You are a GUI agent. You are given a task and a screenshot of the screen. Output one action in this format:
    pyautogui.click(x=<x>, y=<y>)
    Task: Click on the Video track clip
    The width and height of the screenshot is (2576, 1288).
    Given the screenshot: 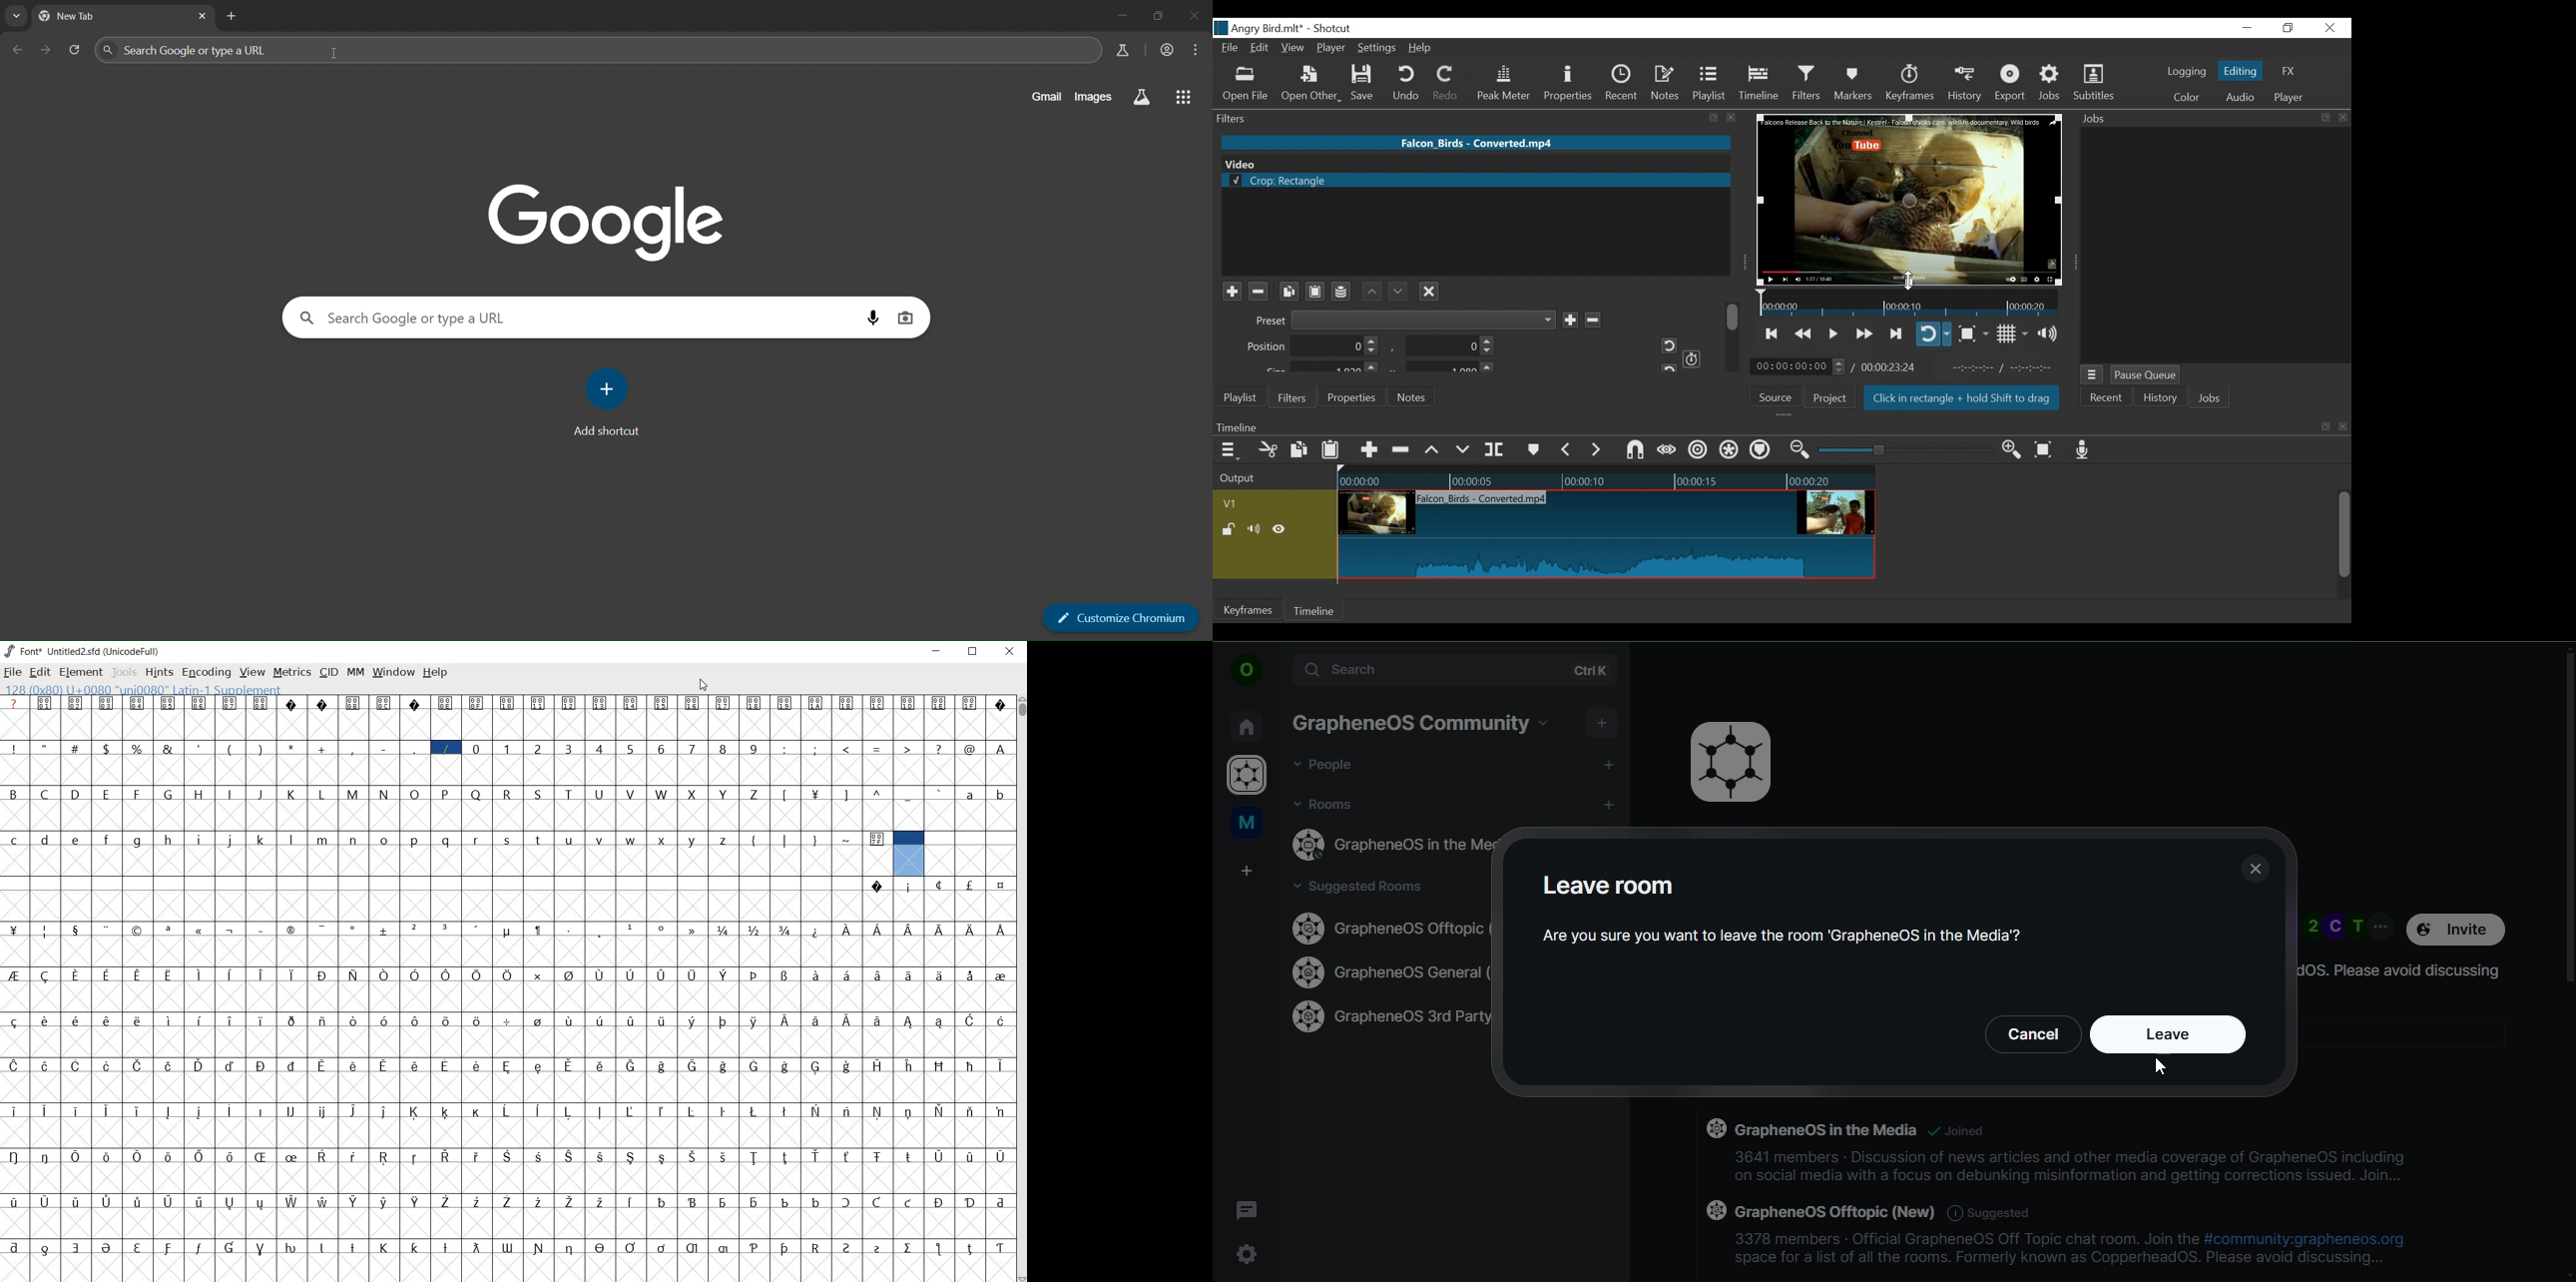 What is the action you would take?
    pyautogui.click(x=1607, y=535)
    